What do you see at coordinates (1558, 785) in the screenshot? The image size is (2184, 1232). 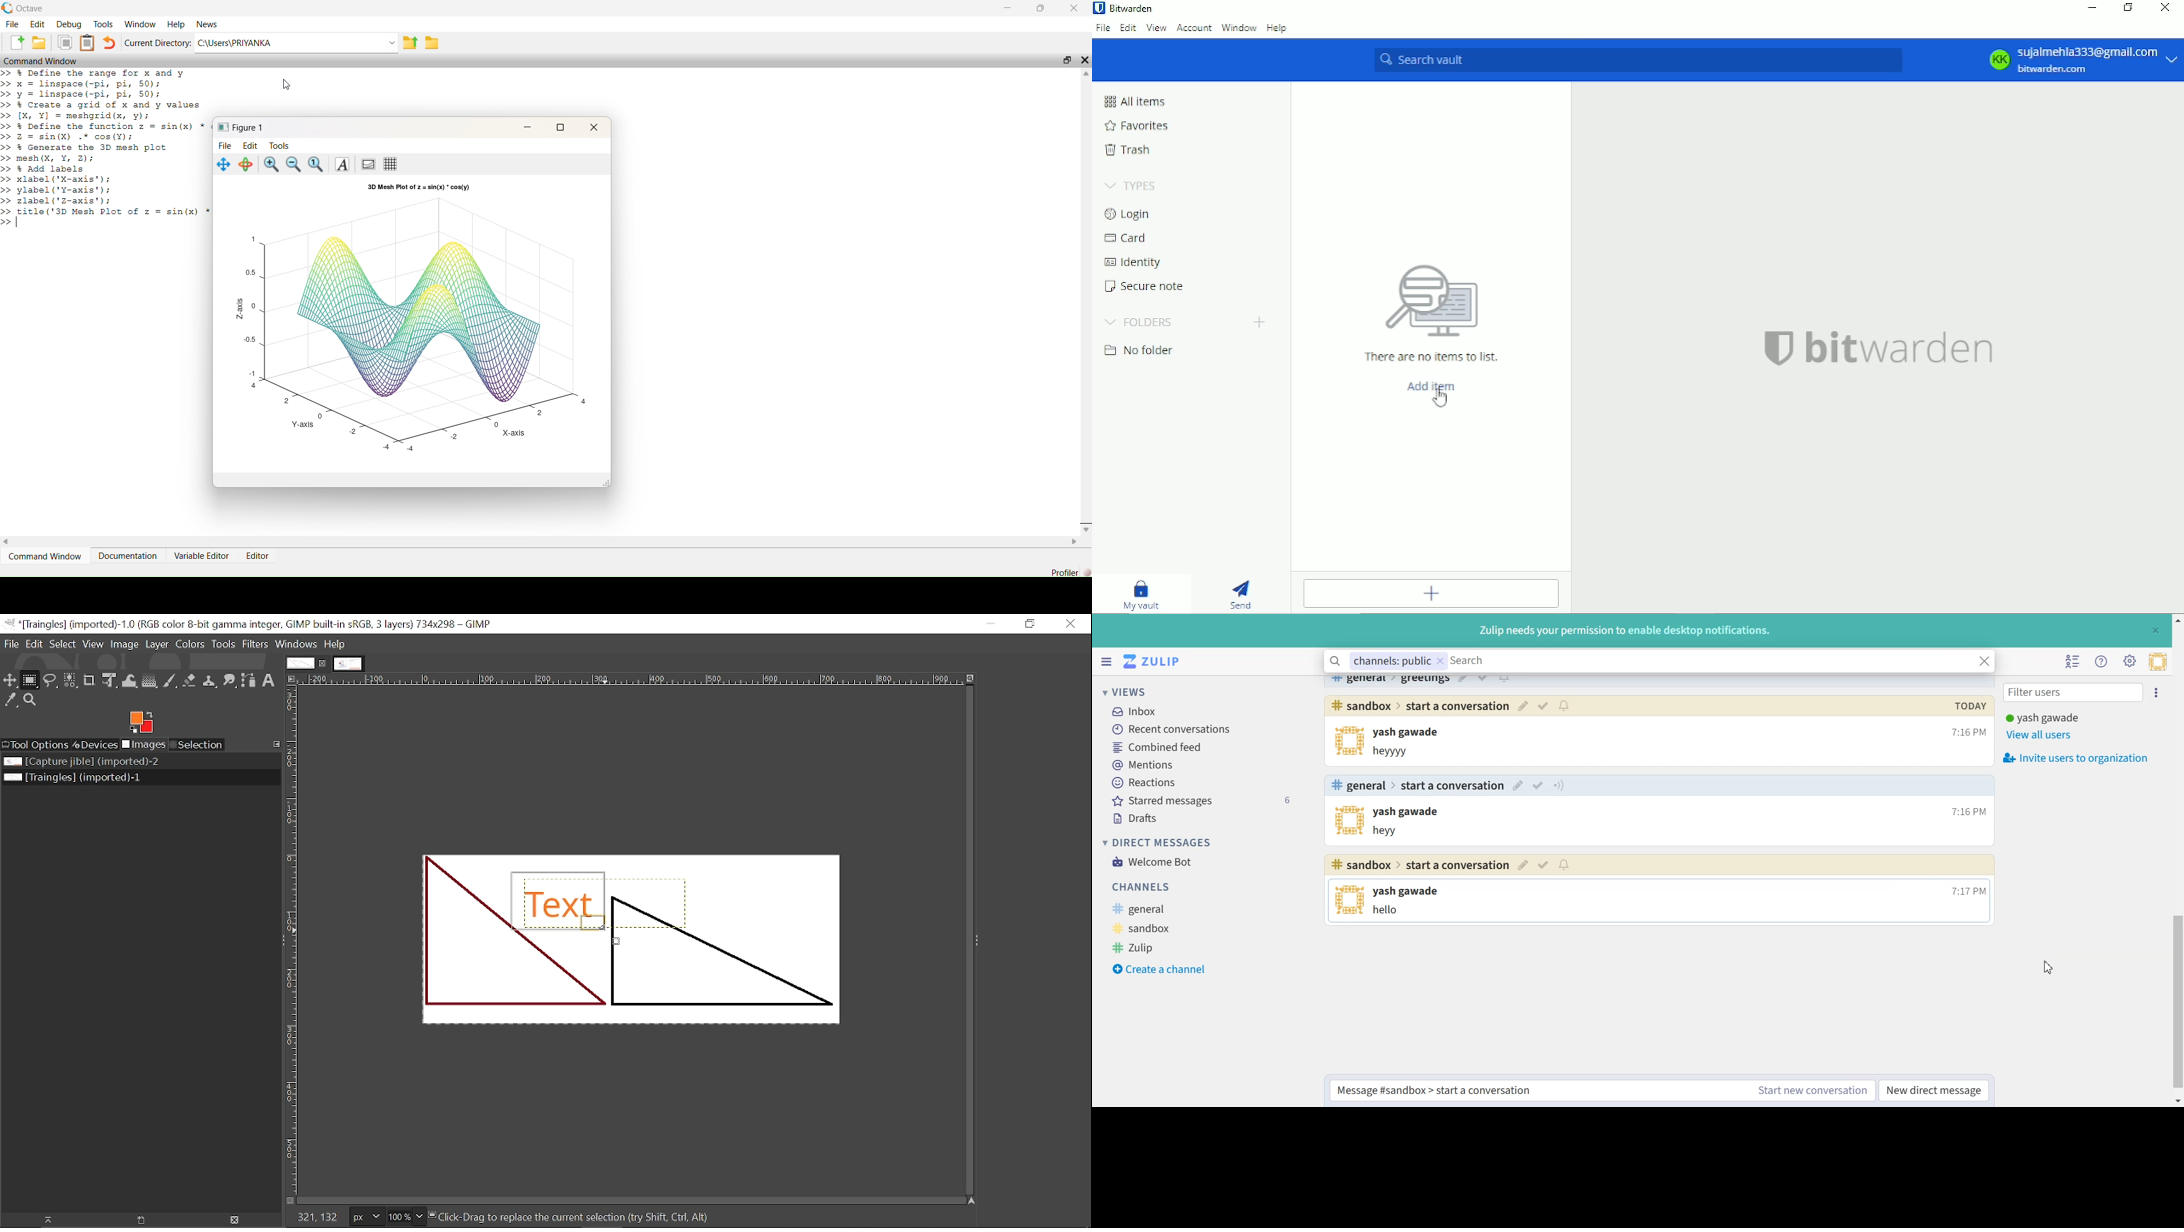 I see `Configure topic notification` at bounding box center [1558, 785].